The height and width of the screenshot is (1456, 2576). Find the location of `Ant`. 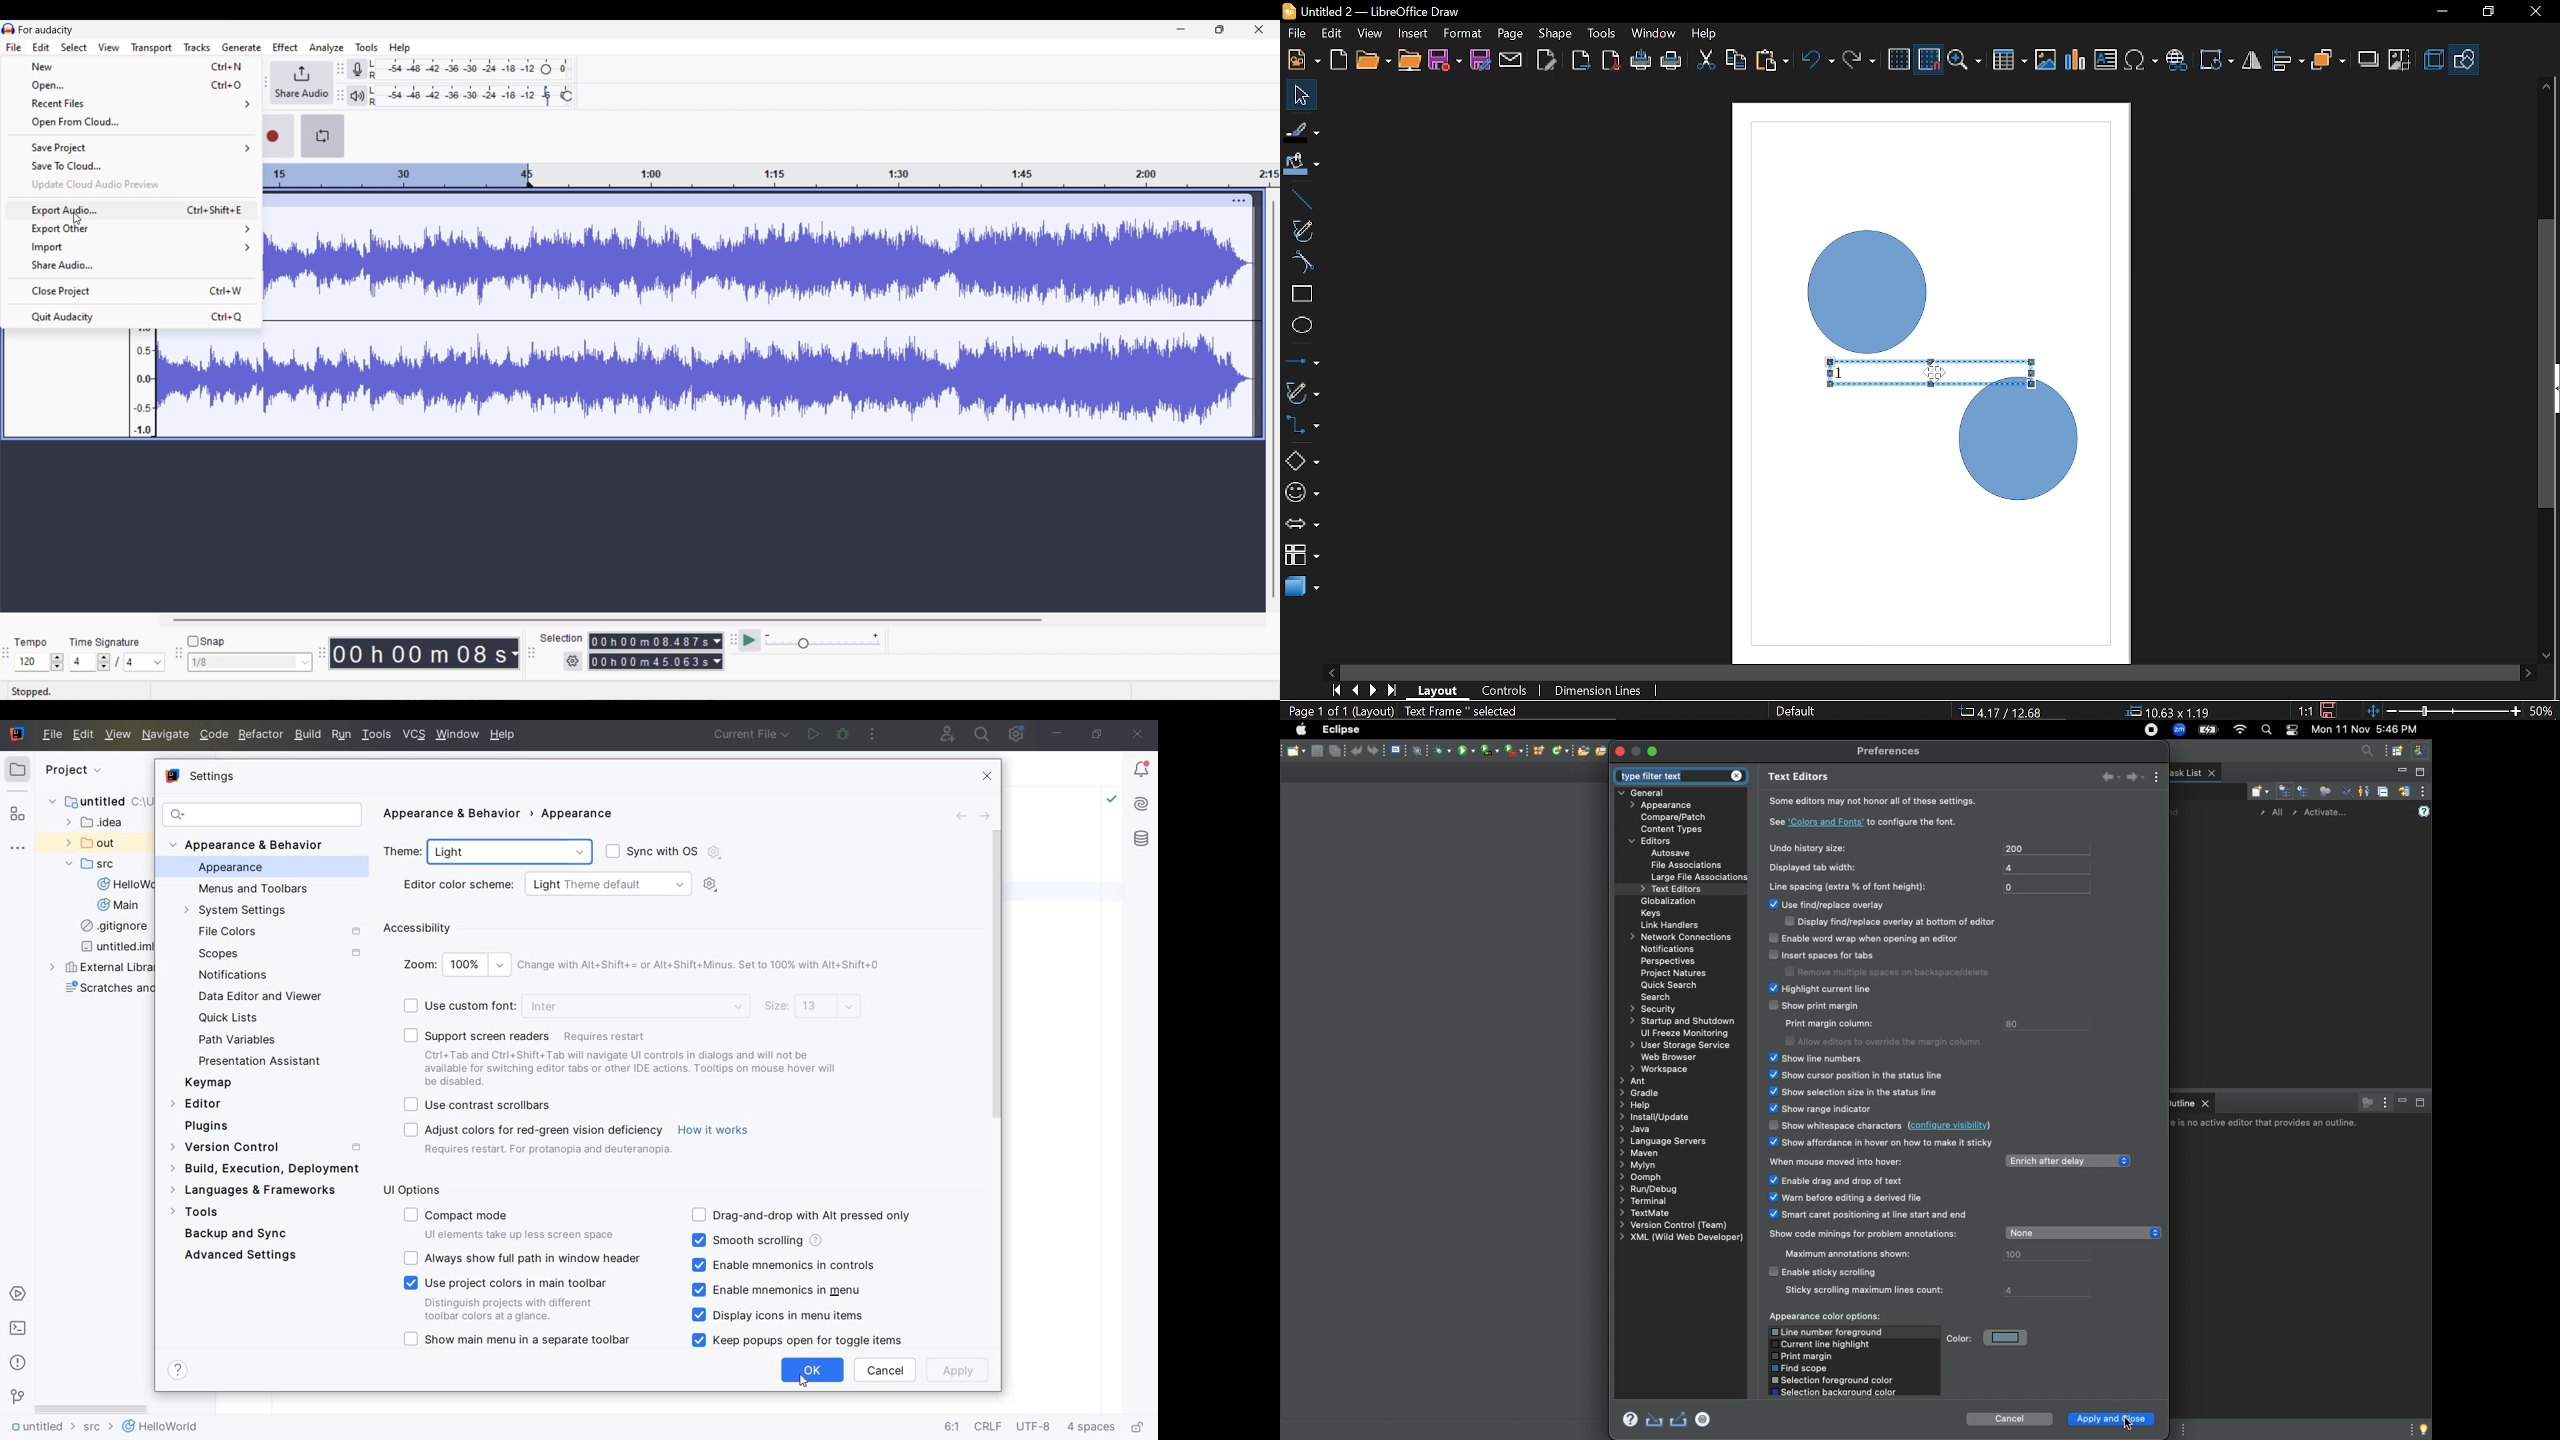

Ant is located at coordinates (1634, 1080).